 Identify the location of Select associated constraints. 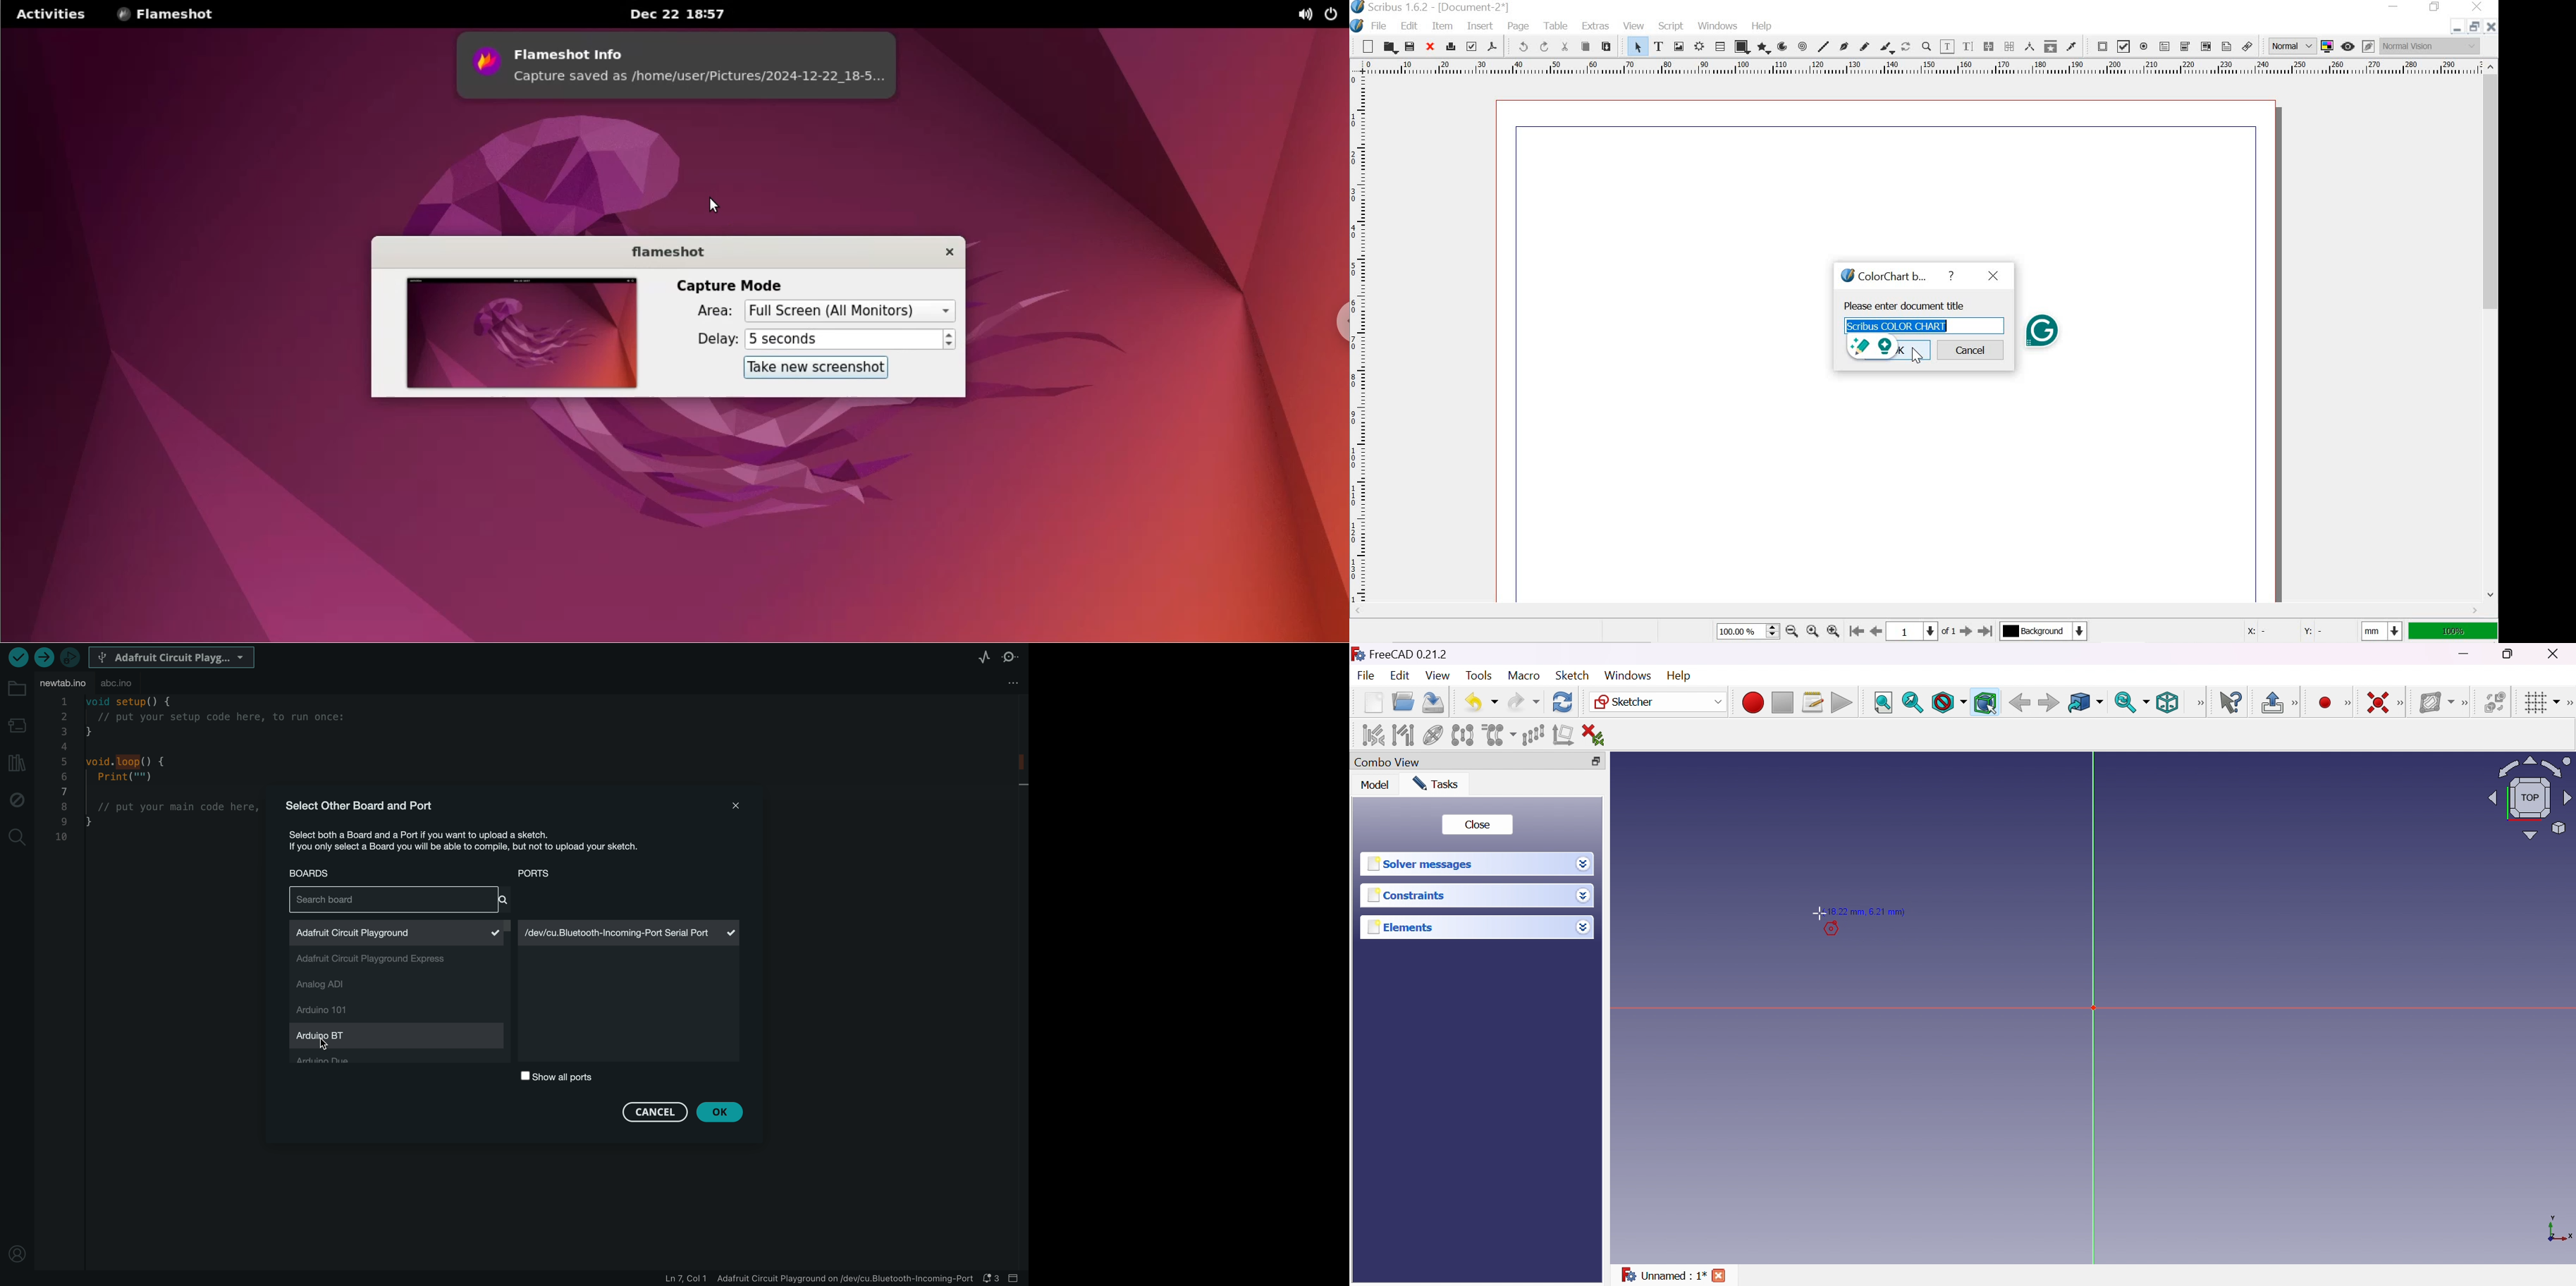
(1374, 734).